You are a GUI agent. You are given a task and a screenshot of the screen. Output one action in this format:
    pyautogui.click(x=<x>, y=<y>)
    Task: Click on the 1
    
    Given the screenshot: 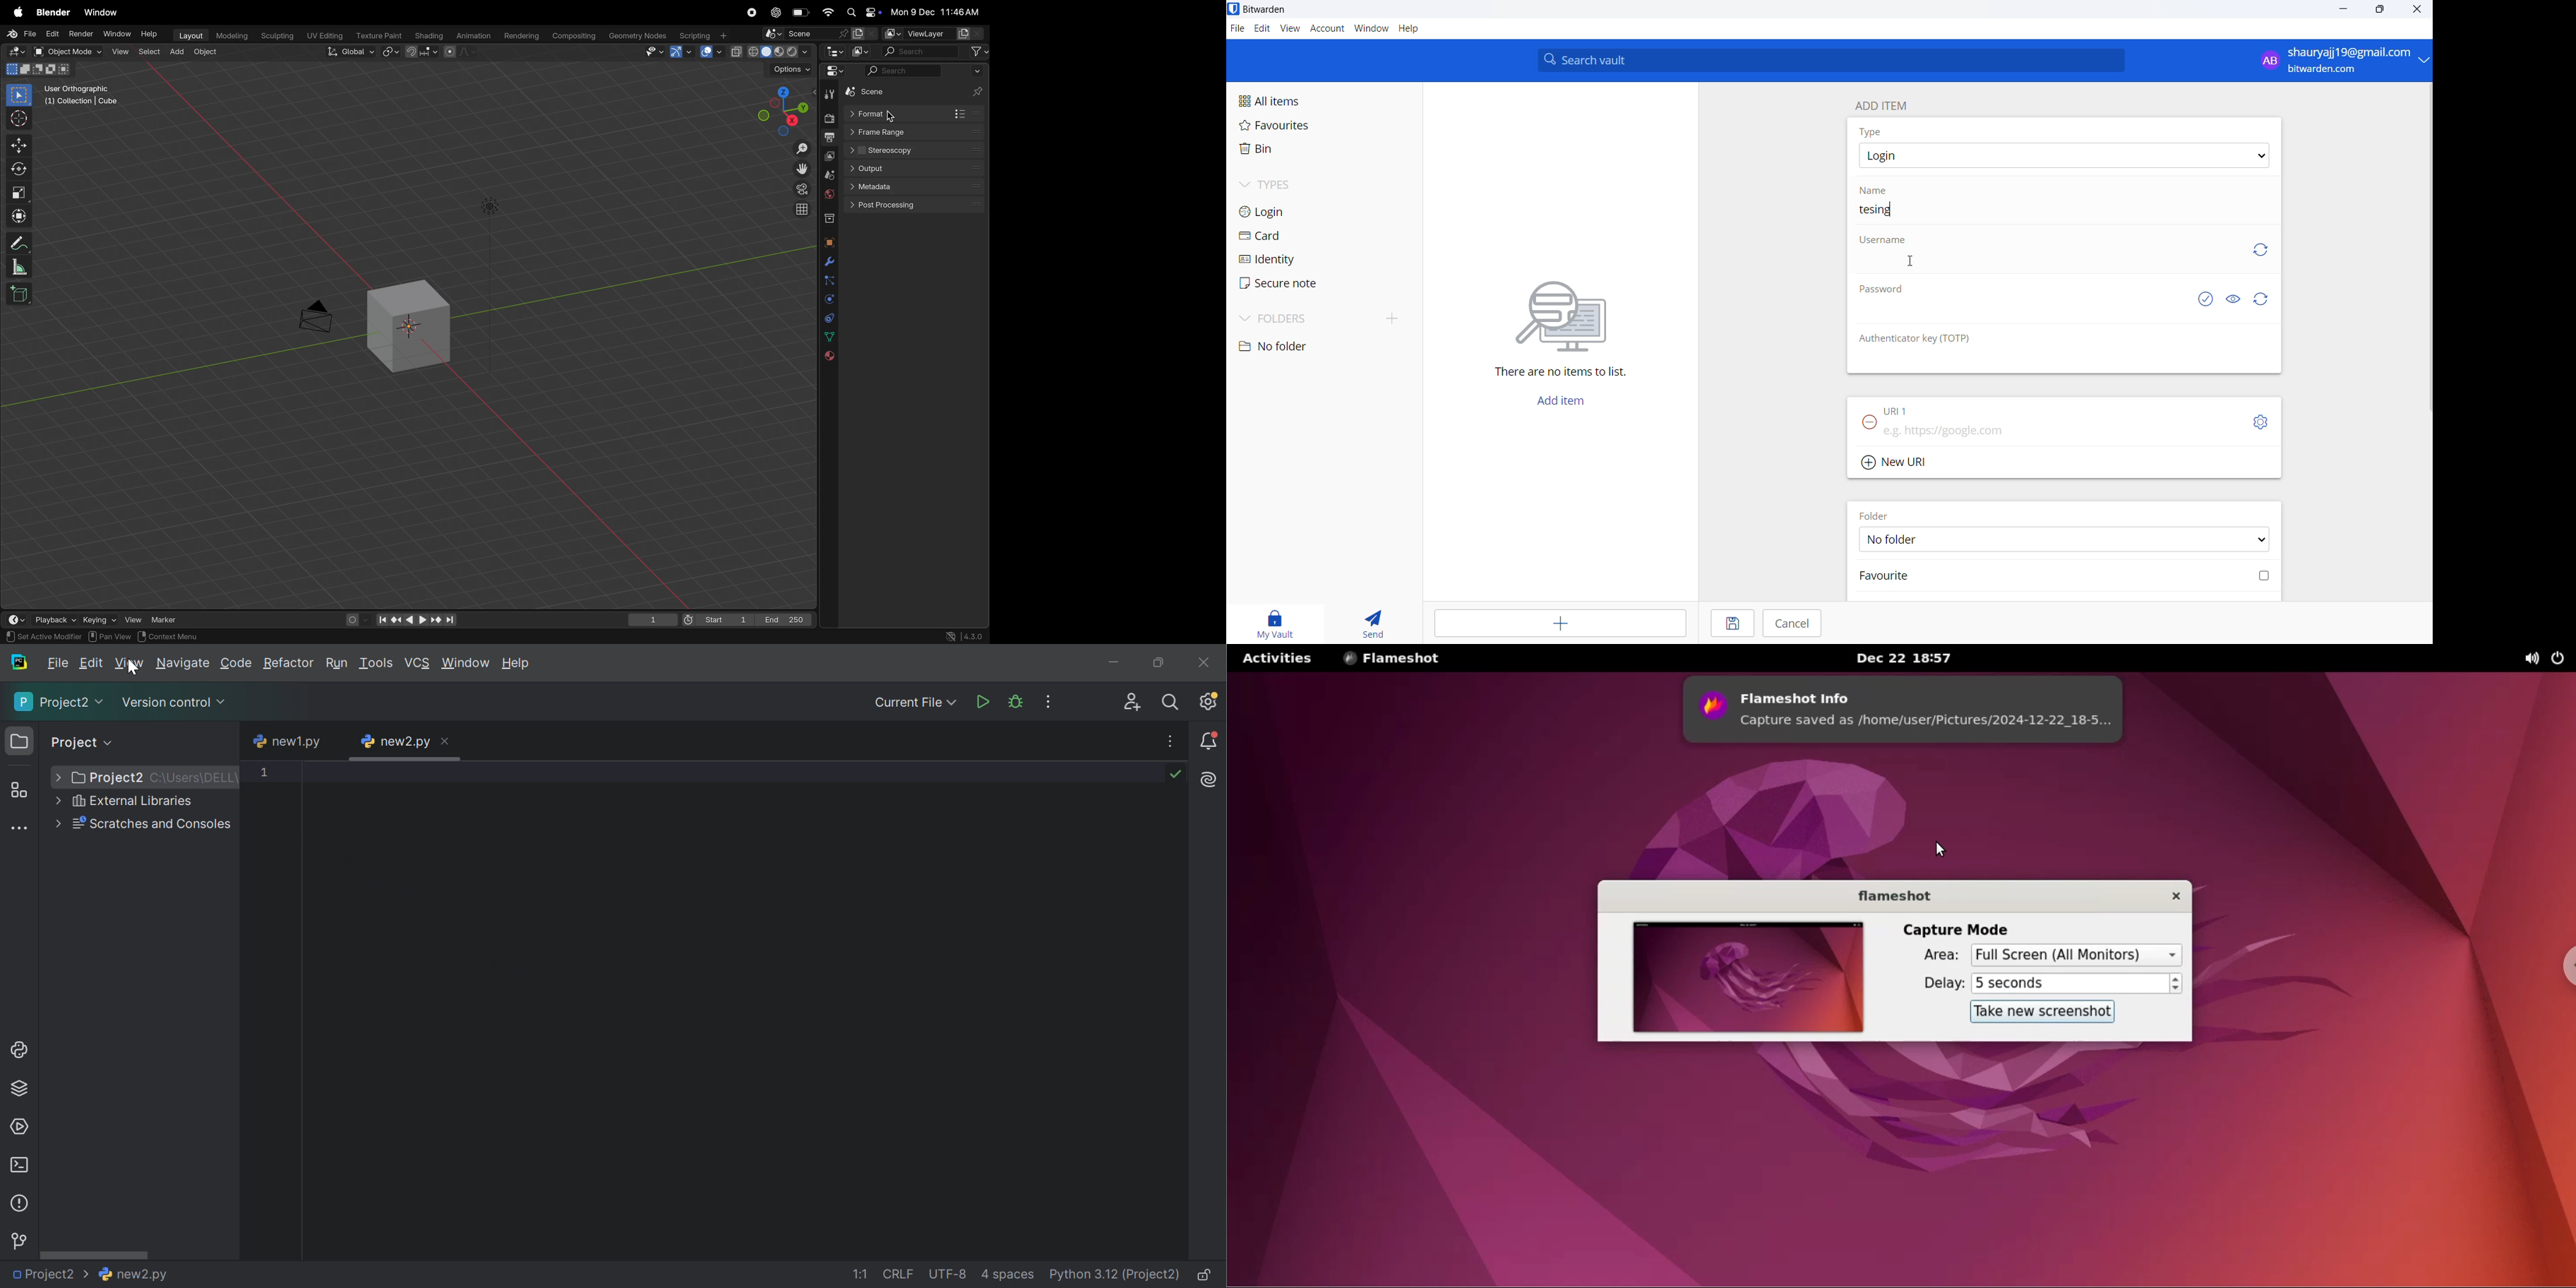 What is the action you would take?
    pyautogui.click(x=264, y=774)
    